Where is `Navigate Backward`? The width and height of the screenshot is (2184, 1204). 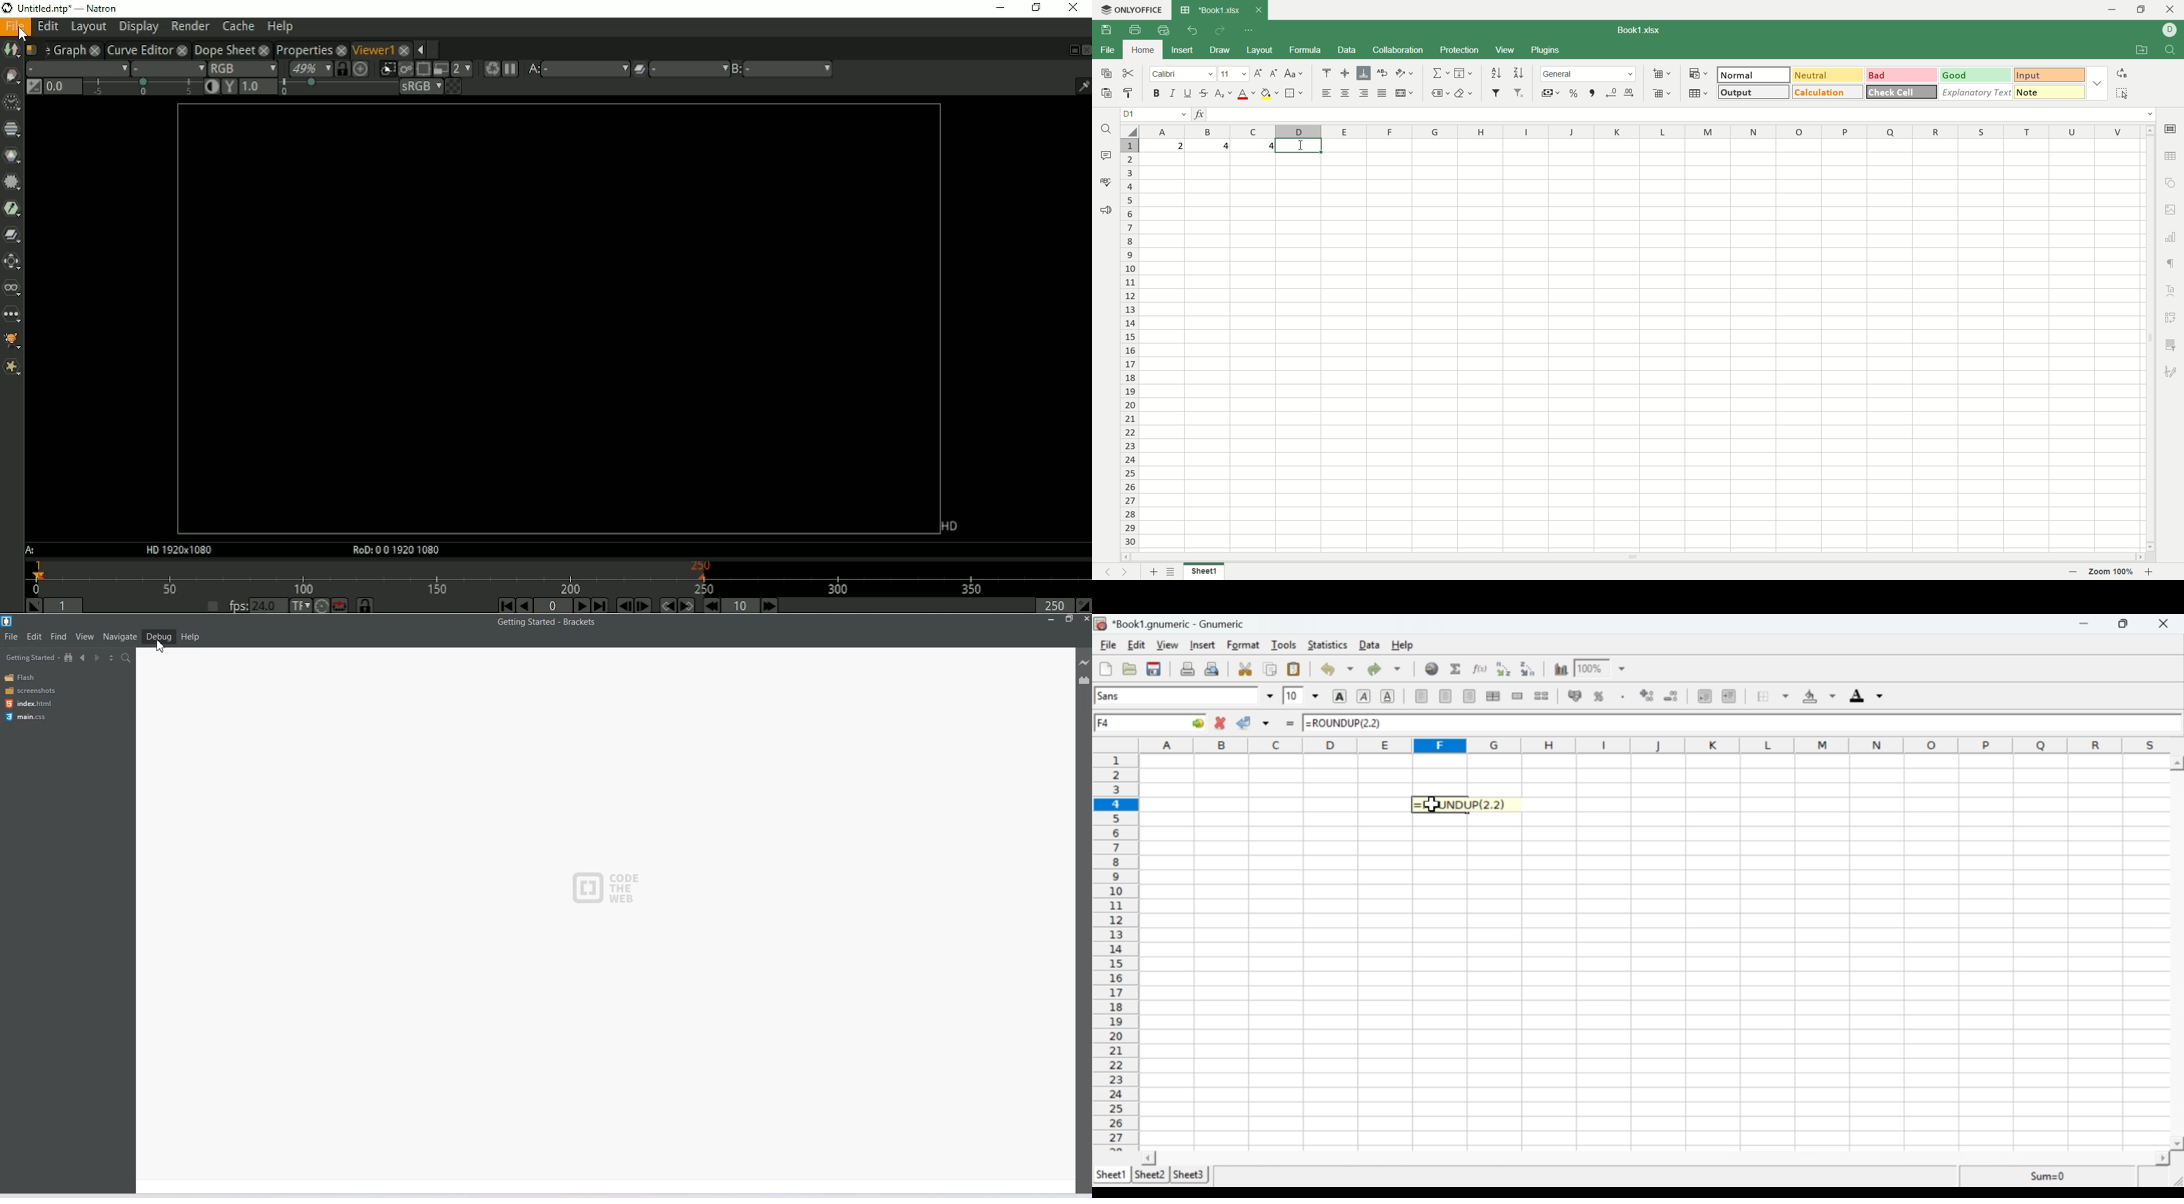
Navigate Backward is located at coordinates (84, 657).